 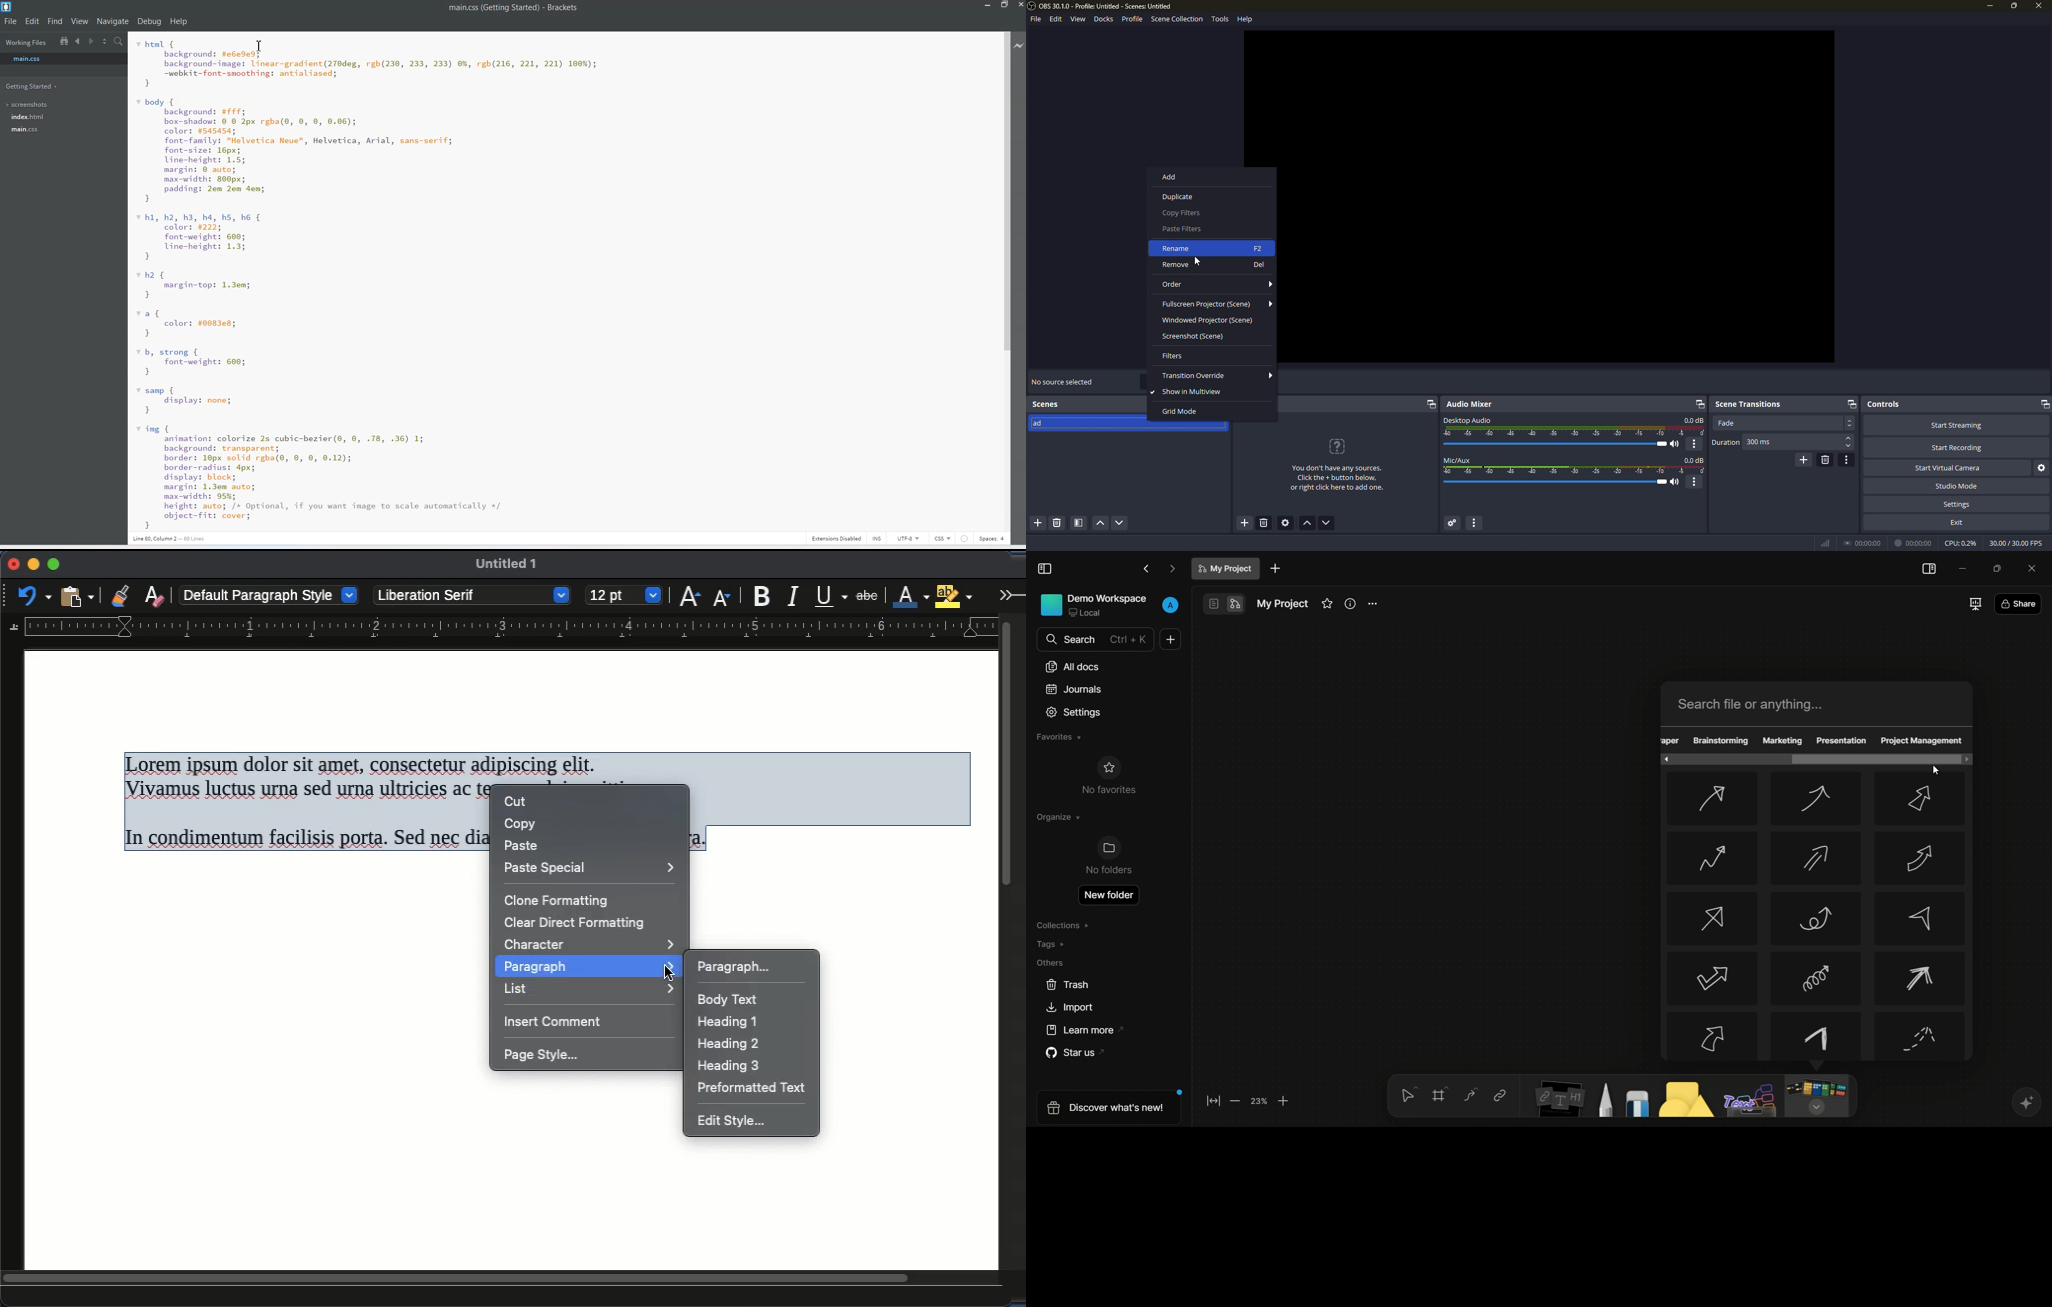 What do you see at coordinates (2043, 405) in the screenshot?
I see `expand` at bounding box center [2043, 405].